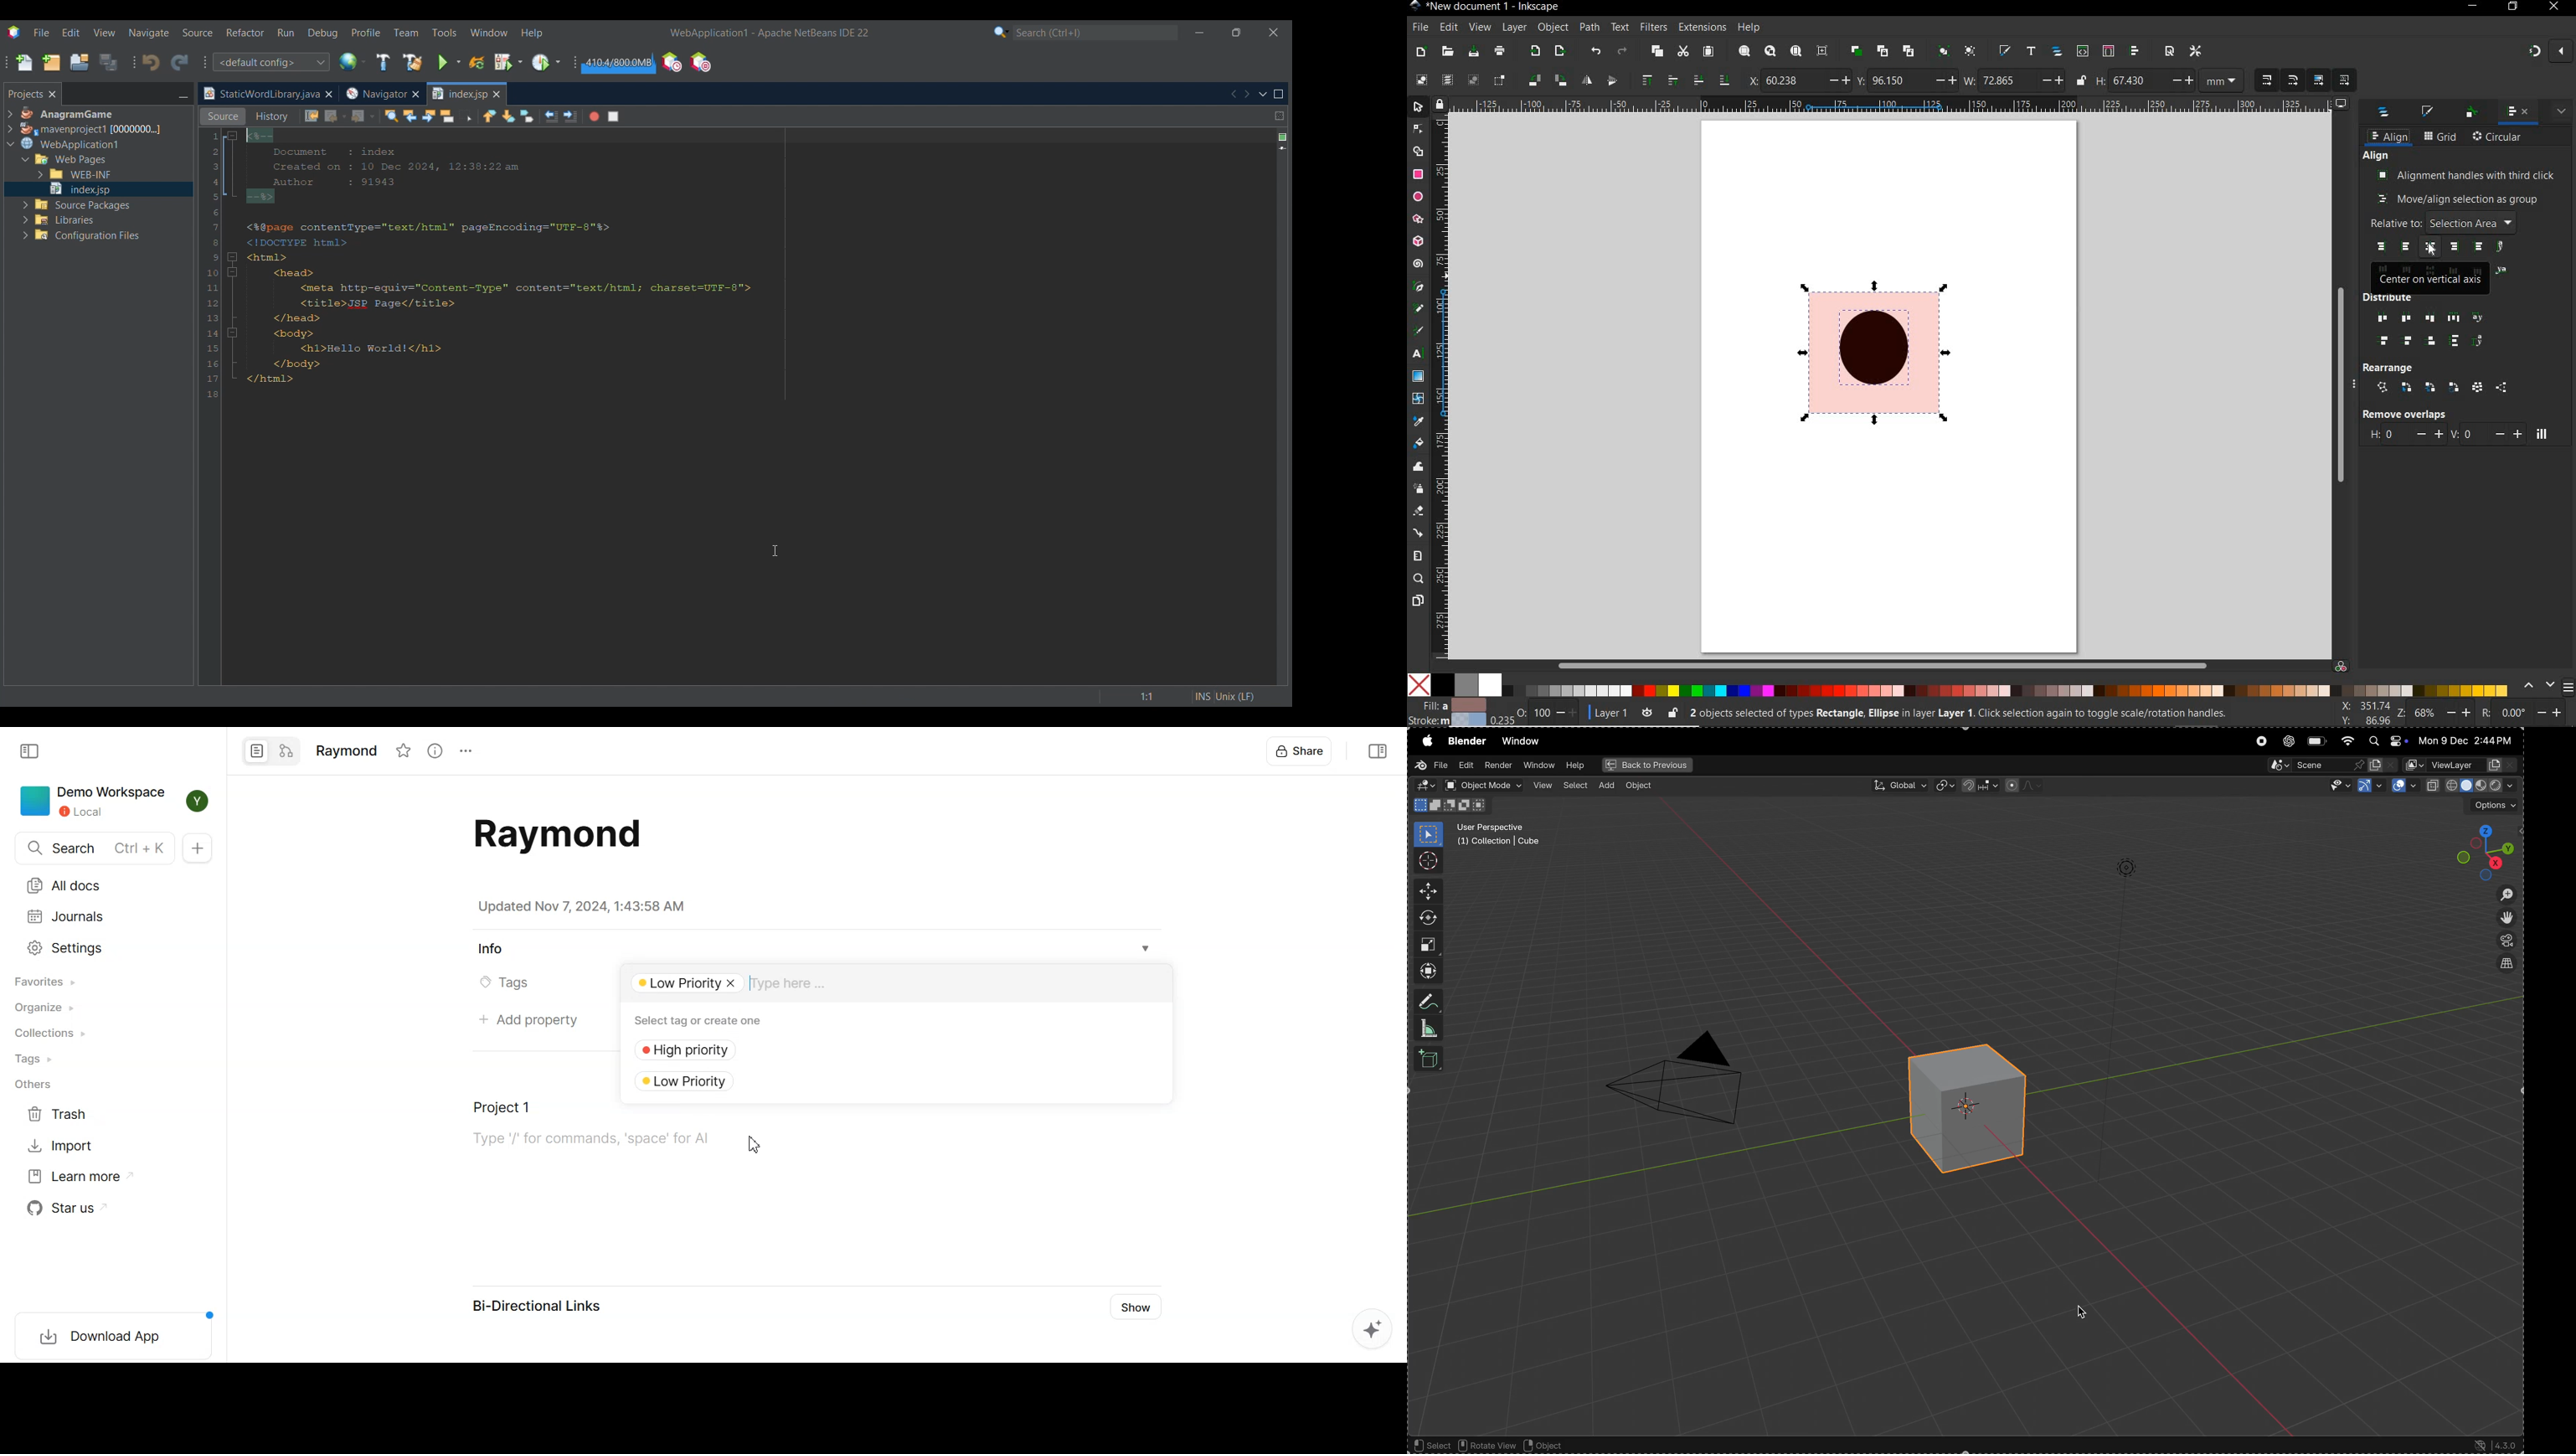 Image resolution: width=2576 pixels, height=1456 pixels. What do you see at coordinates (1417, 175) in the screenshot?
I see `rectangle tool` at bounding box center [1417, 175].